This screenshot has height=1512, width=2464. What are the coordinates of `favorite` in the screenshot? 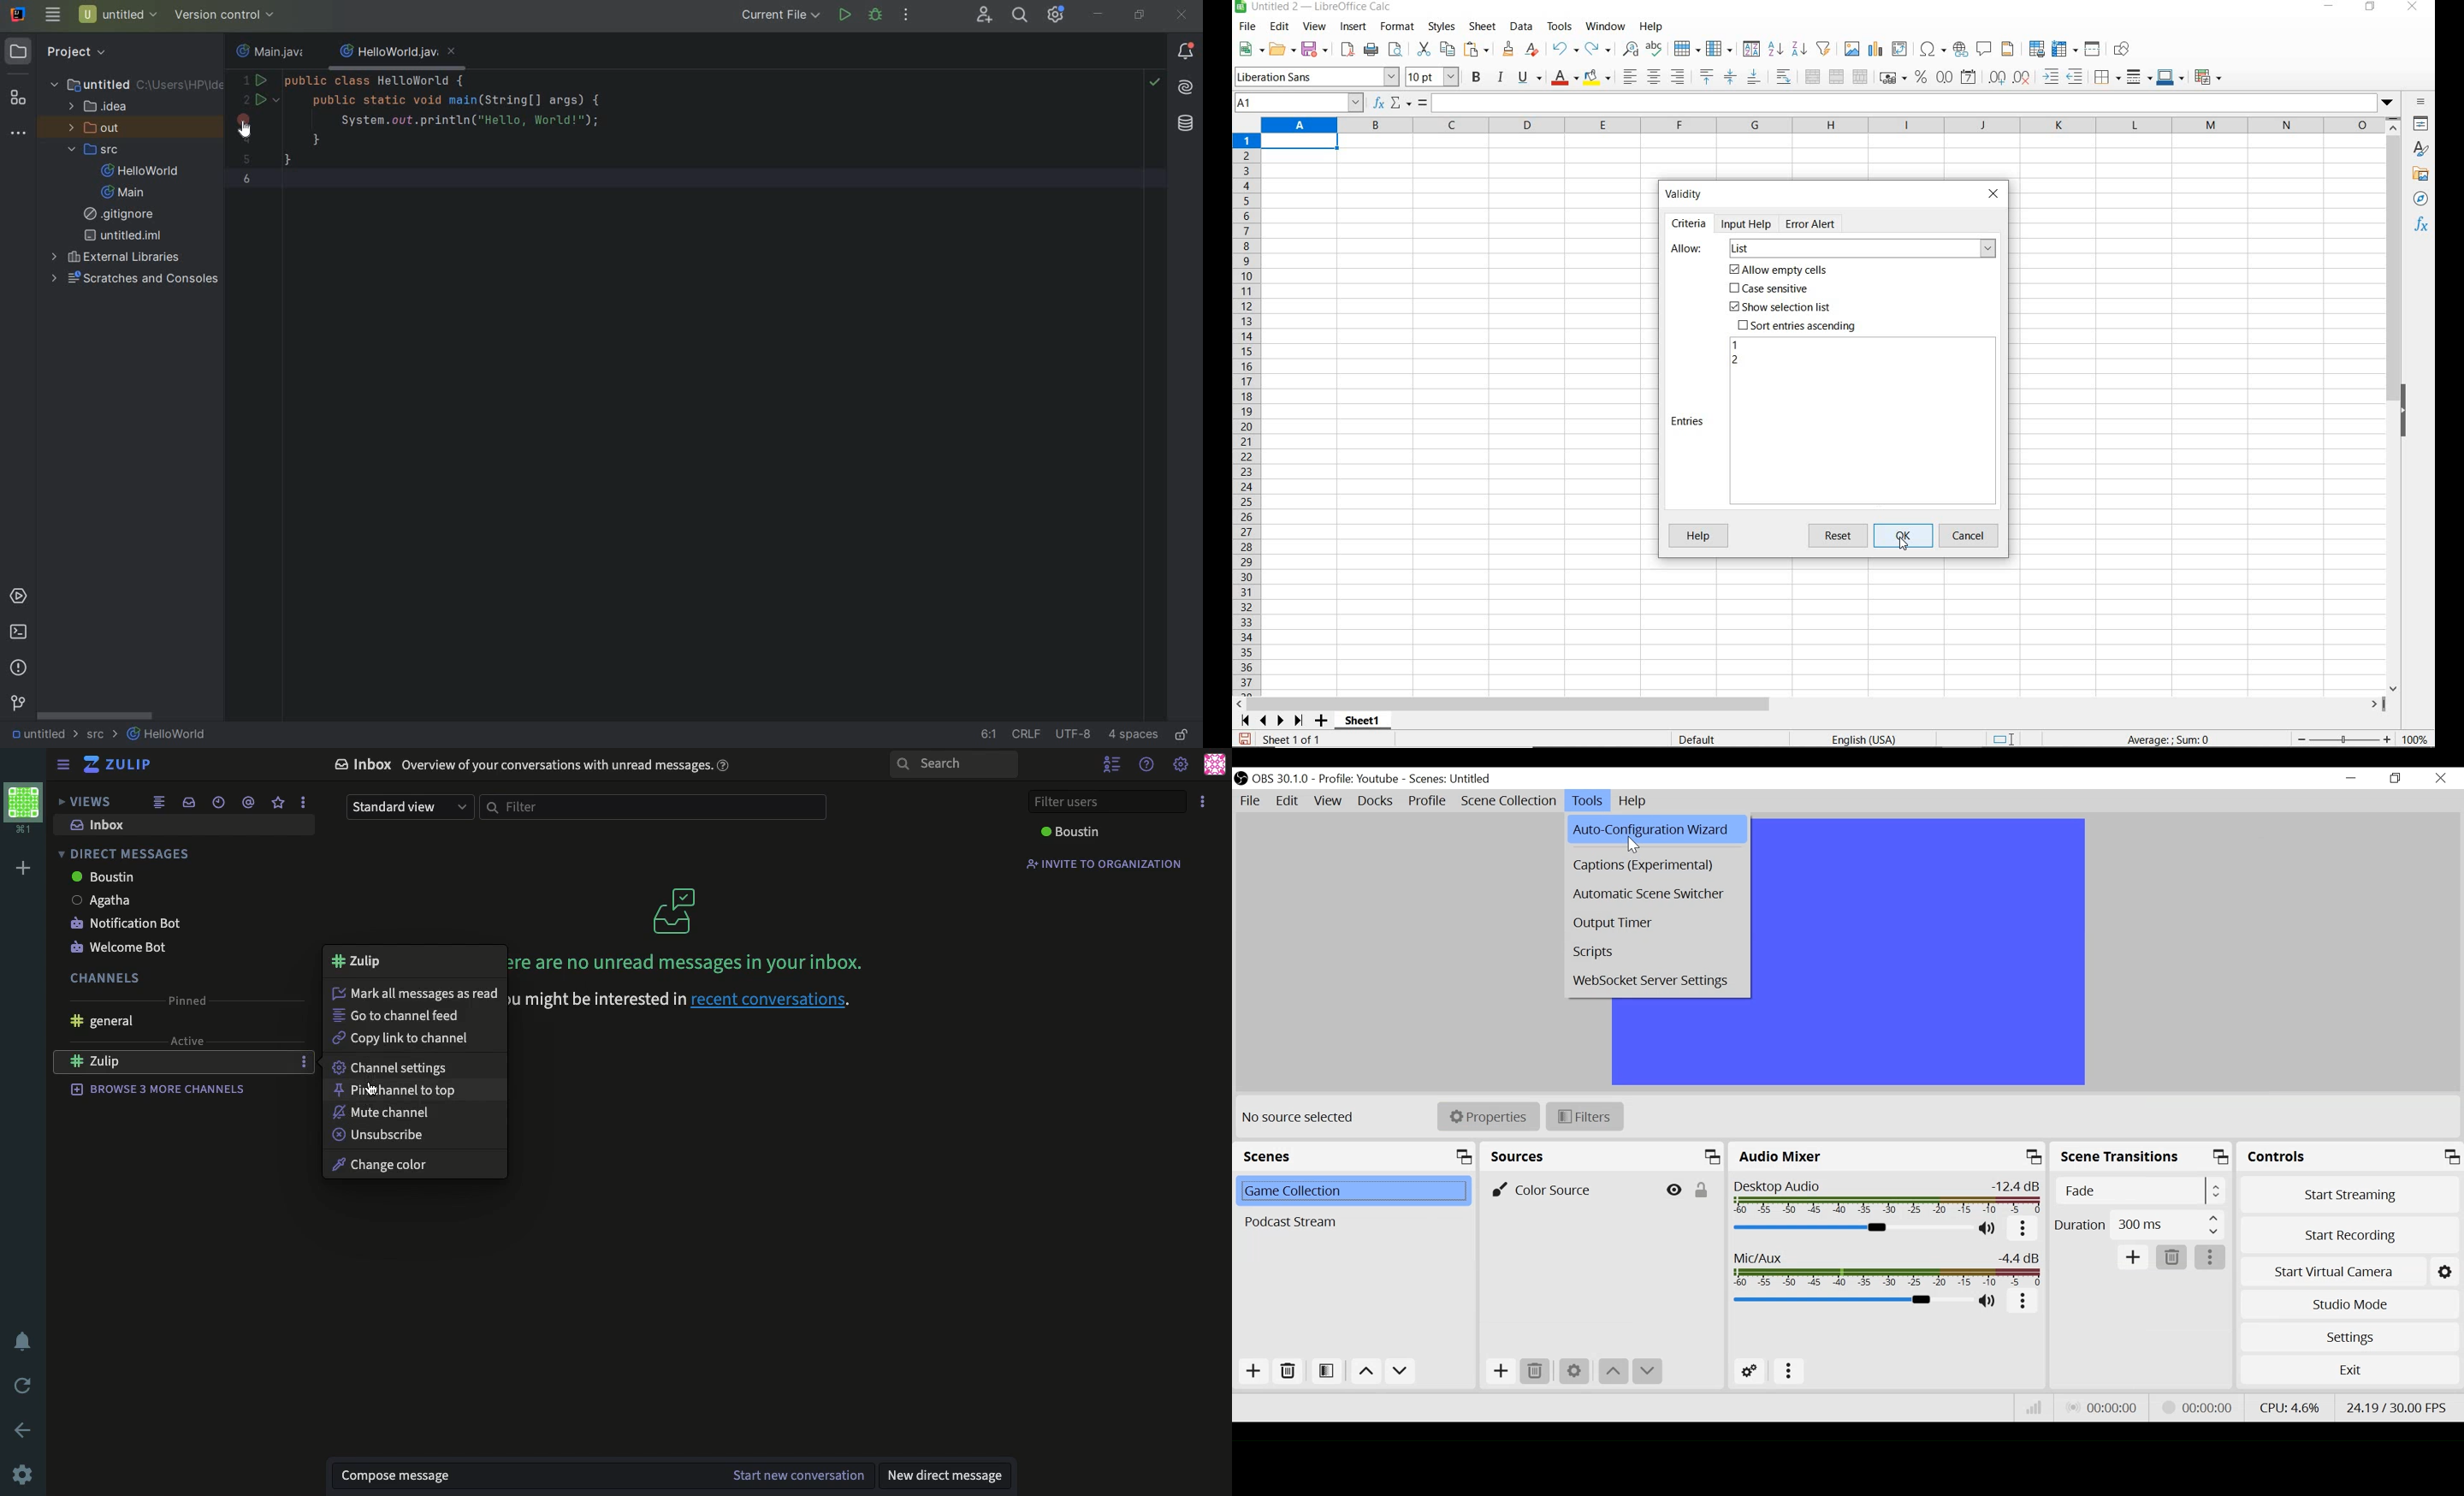 It's located at (276, 803).